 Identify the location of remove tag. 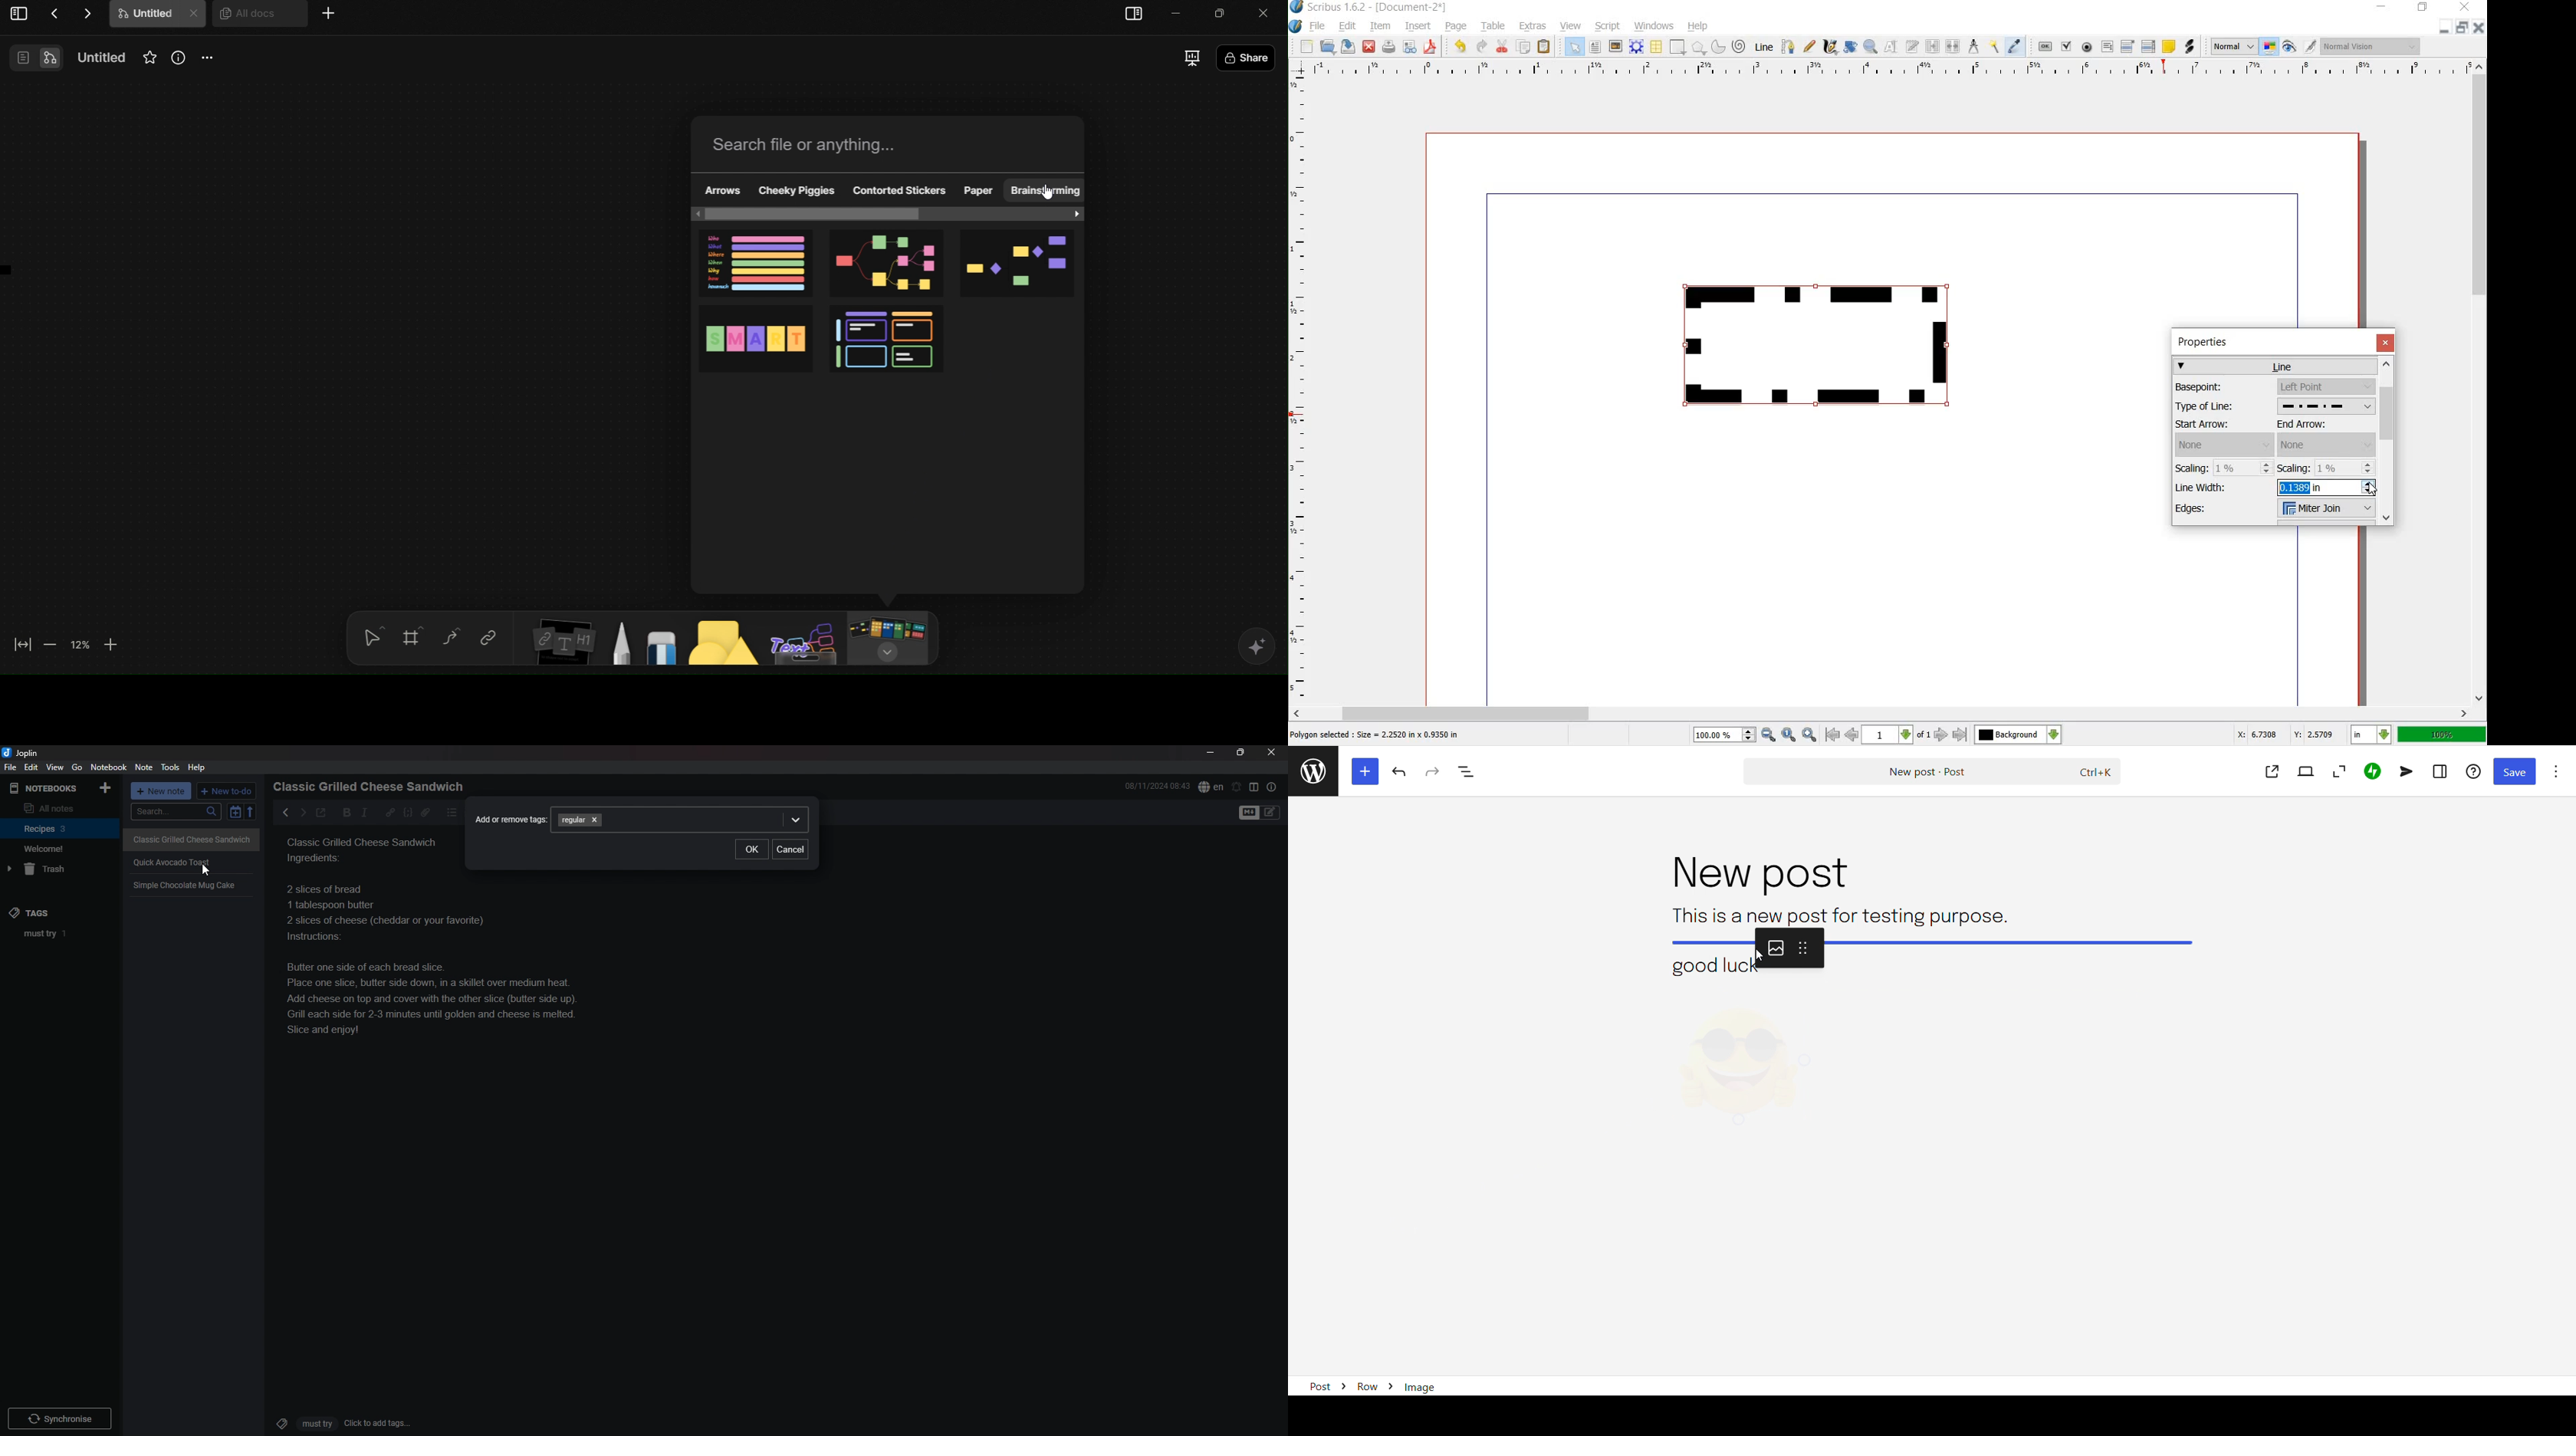
(596, 820).